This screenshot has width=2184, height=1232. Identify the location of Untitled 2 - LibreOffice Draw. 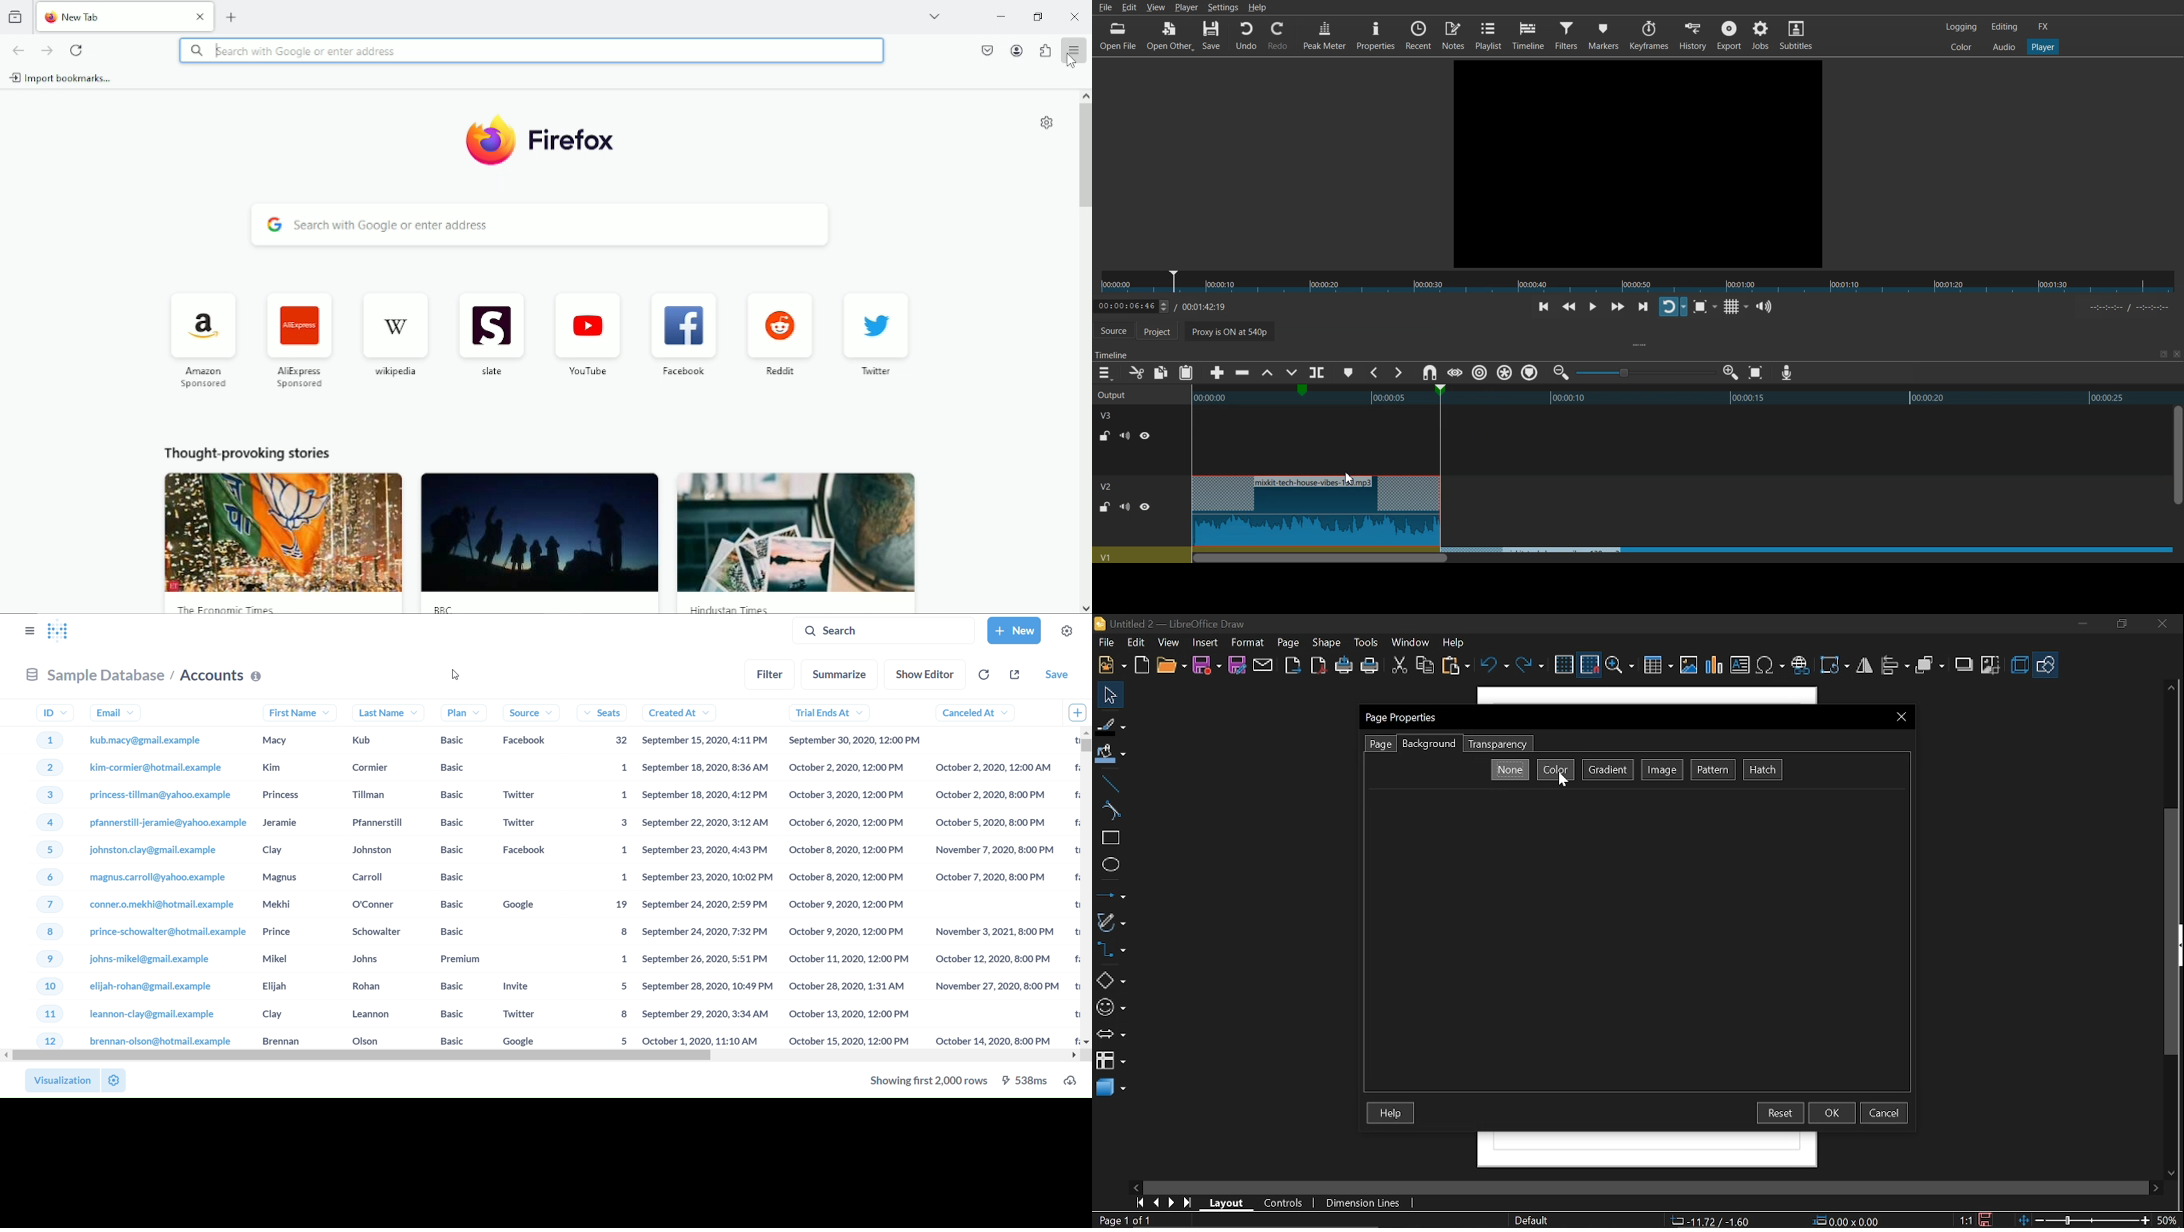
(1178, 623).